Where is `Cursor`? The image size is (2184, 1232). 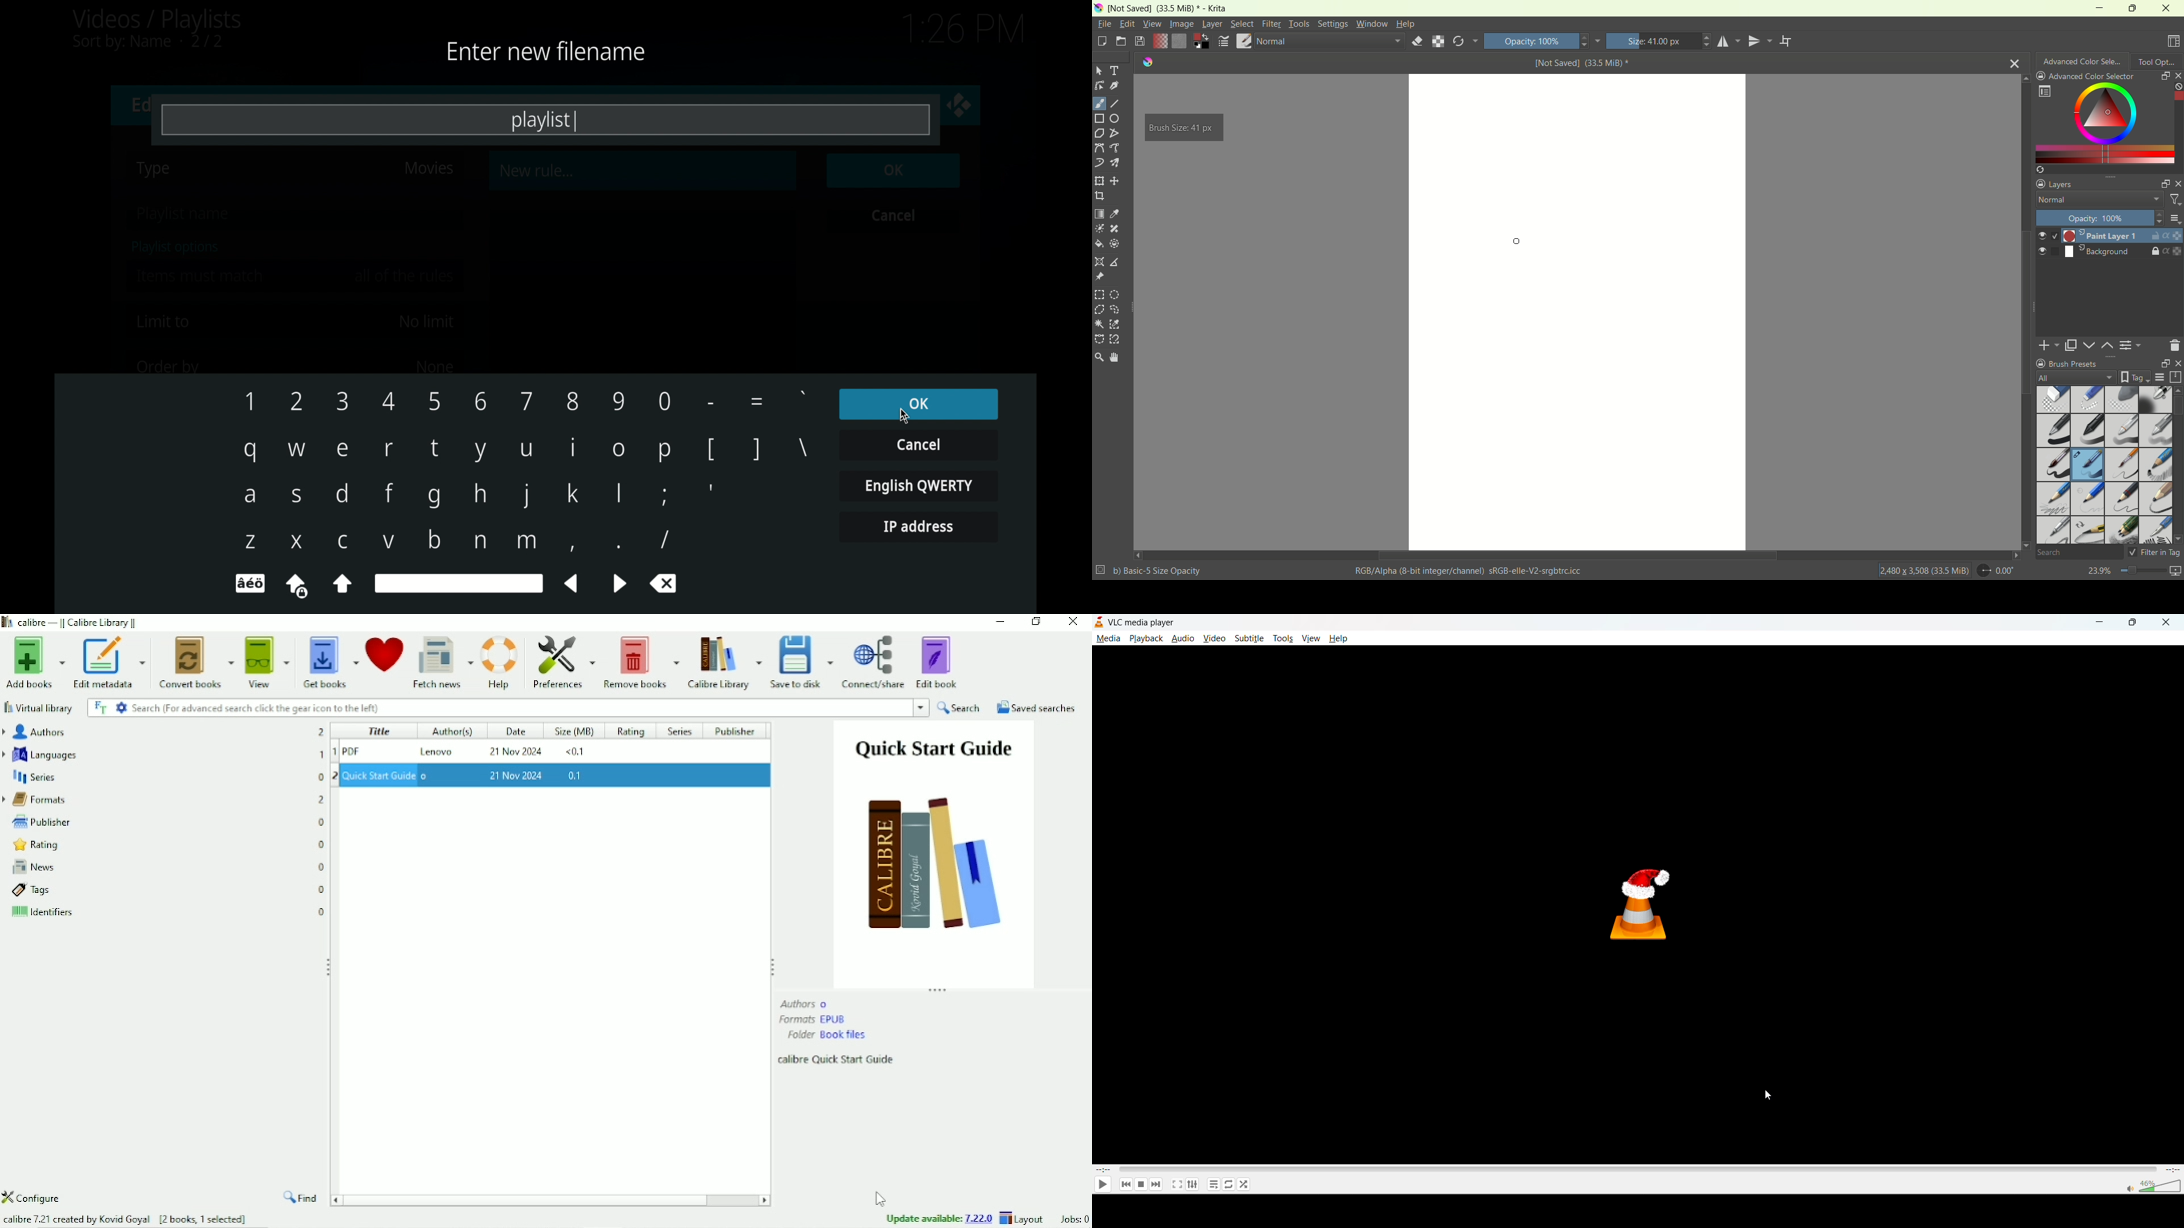
Cursor is located at coordinates (883, 1199).